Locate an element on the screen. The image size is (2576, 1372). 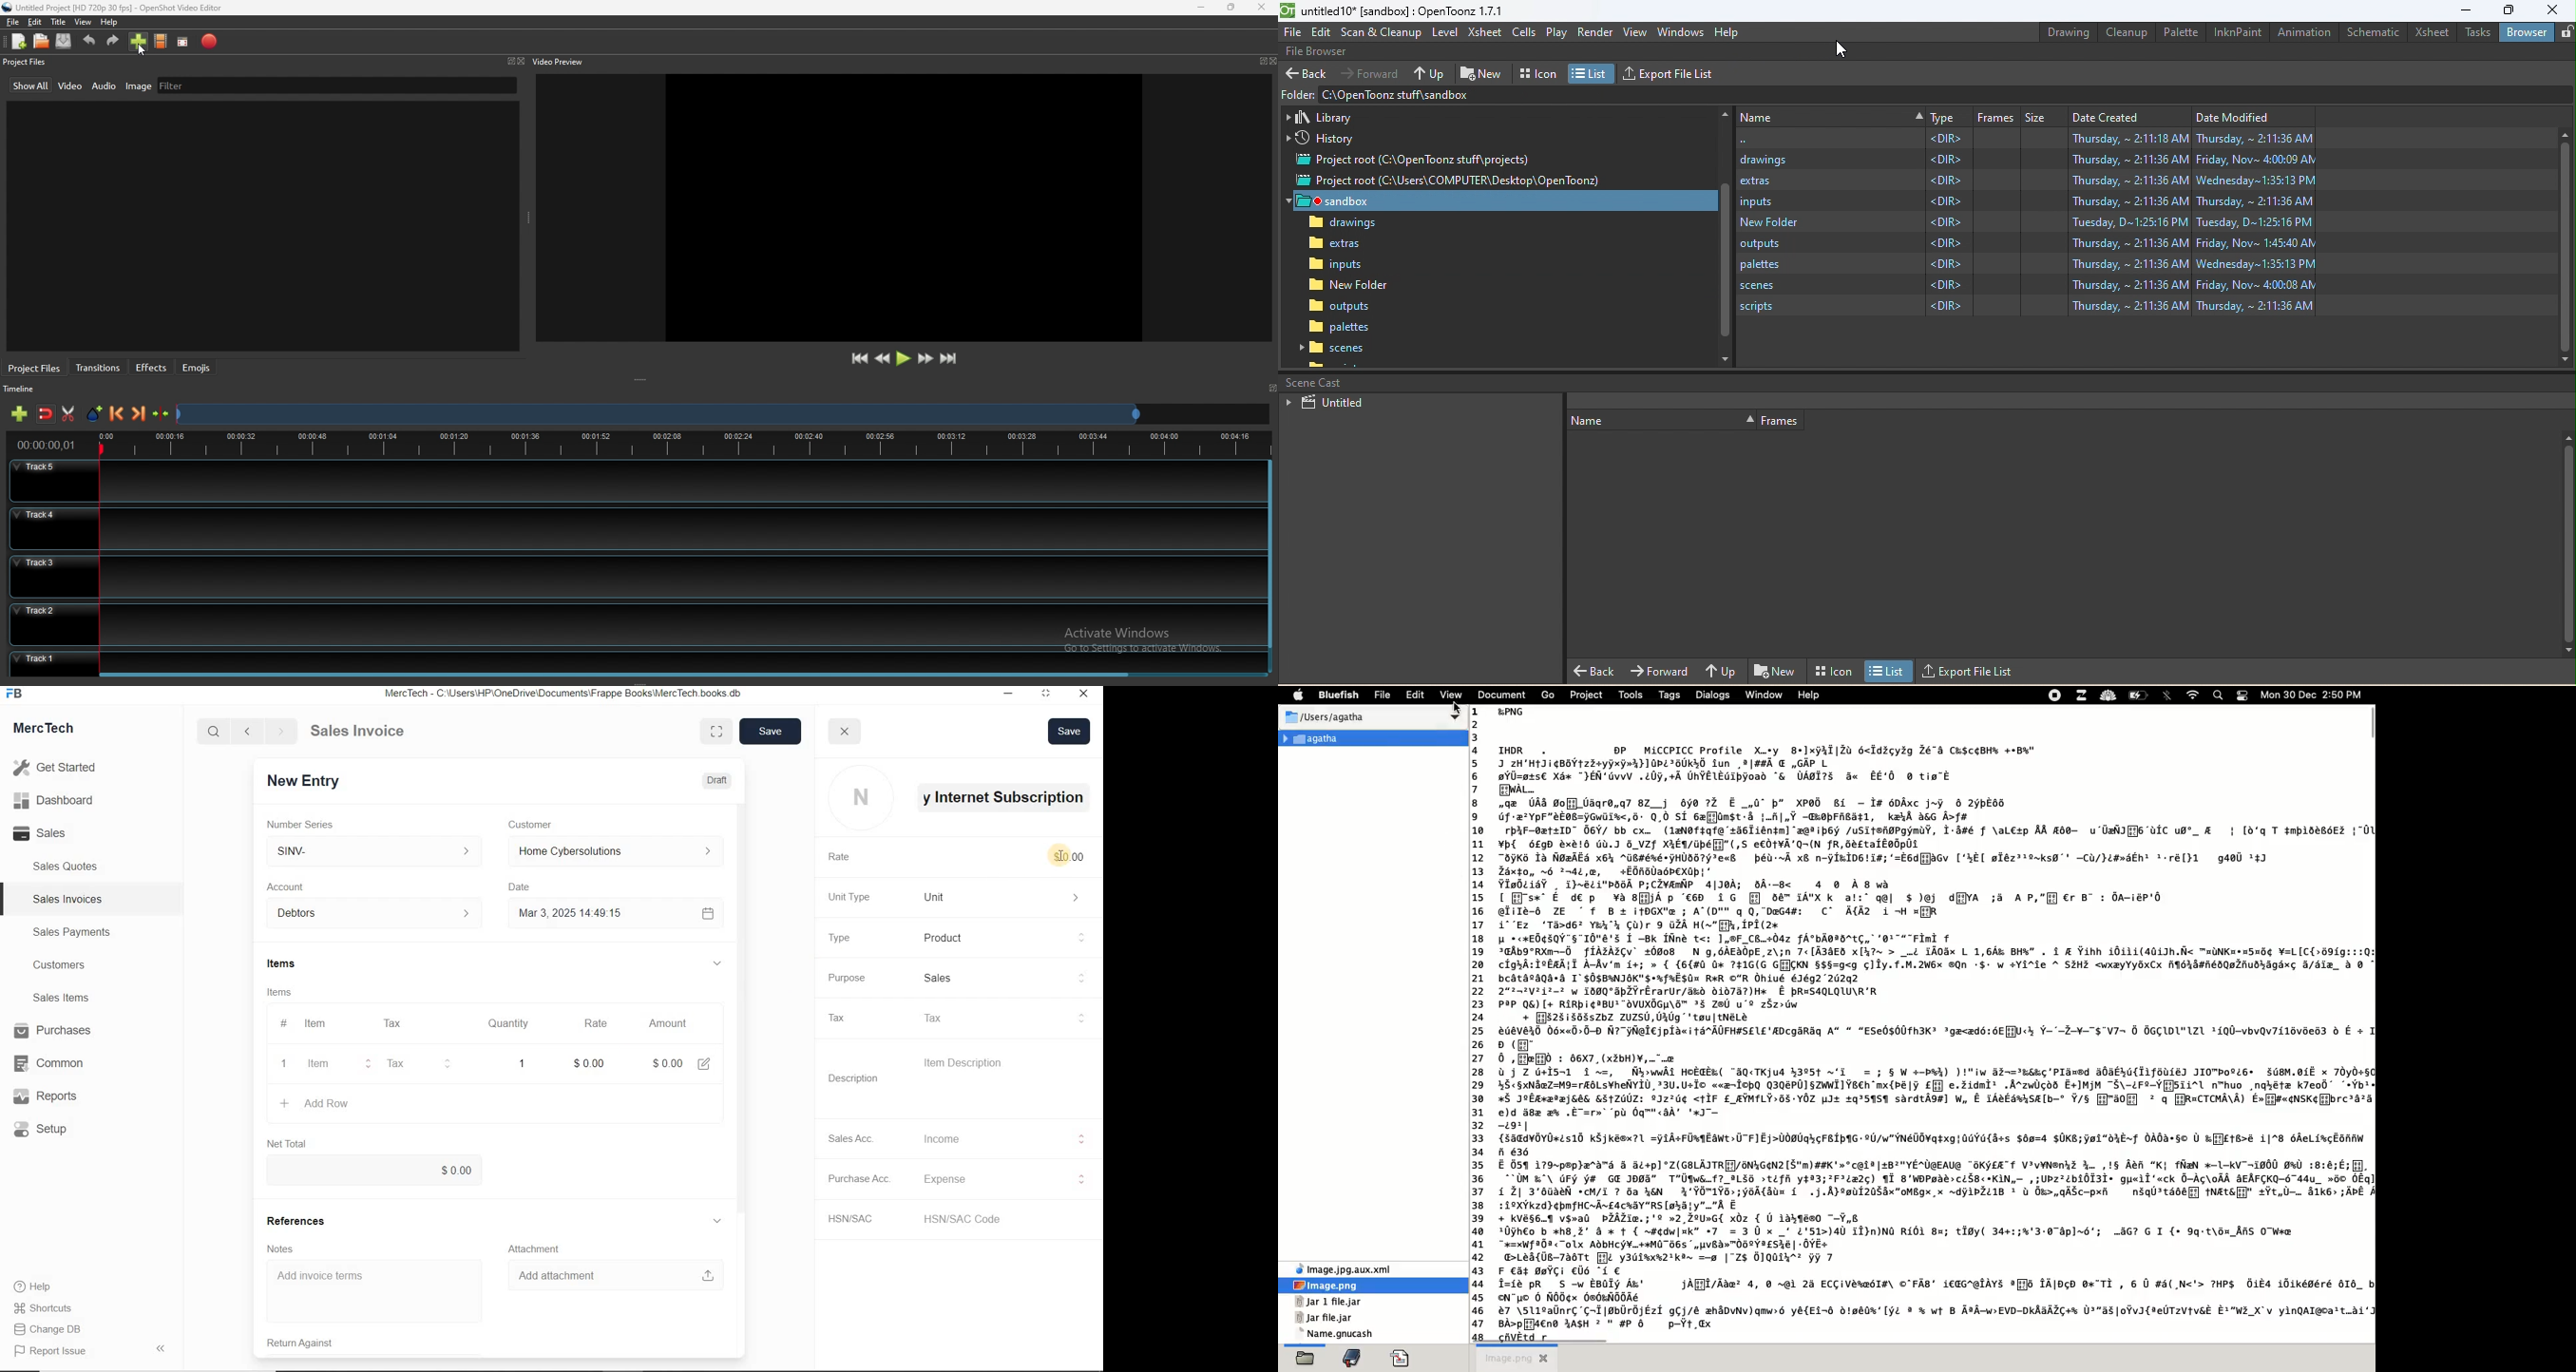
Tasks is located at coordinates (2478, 30).